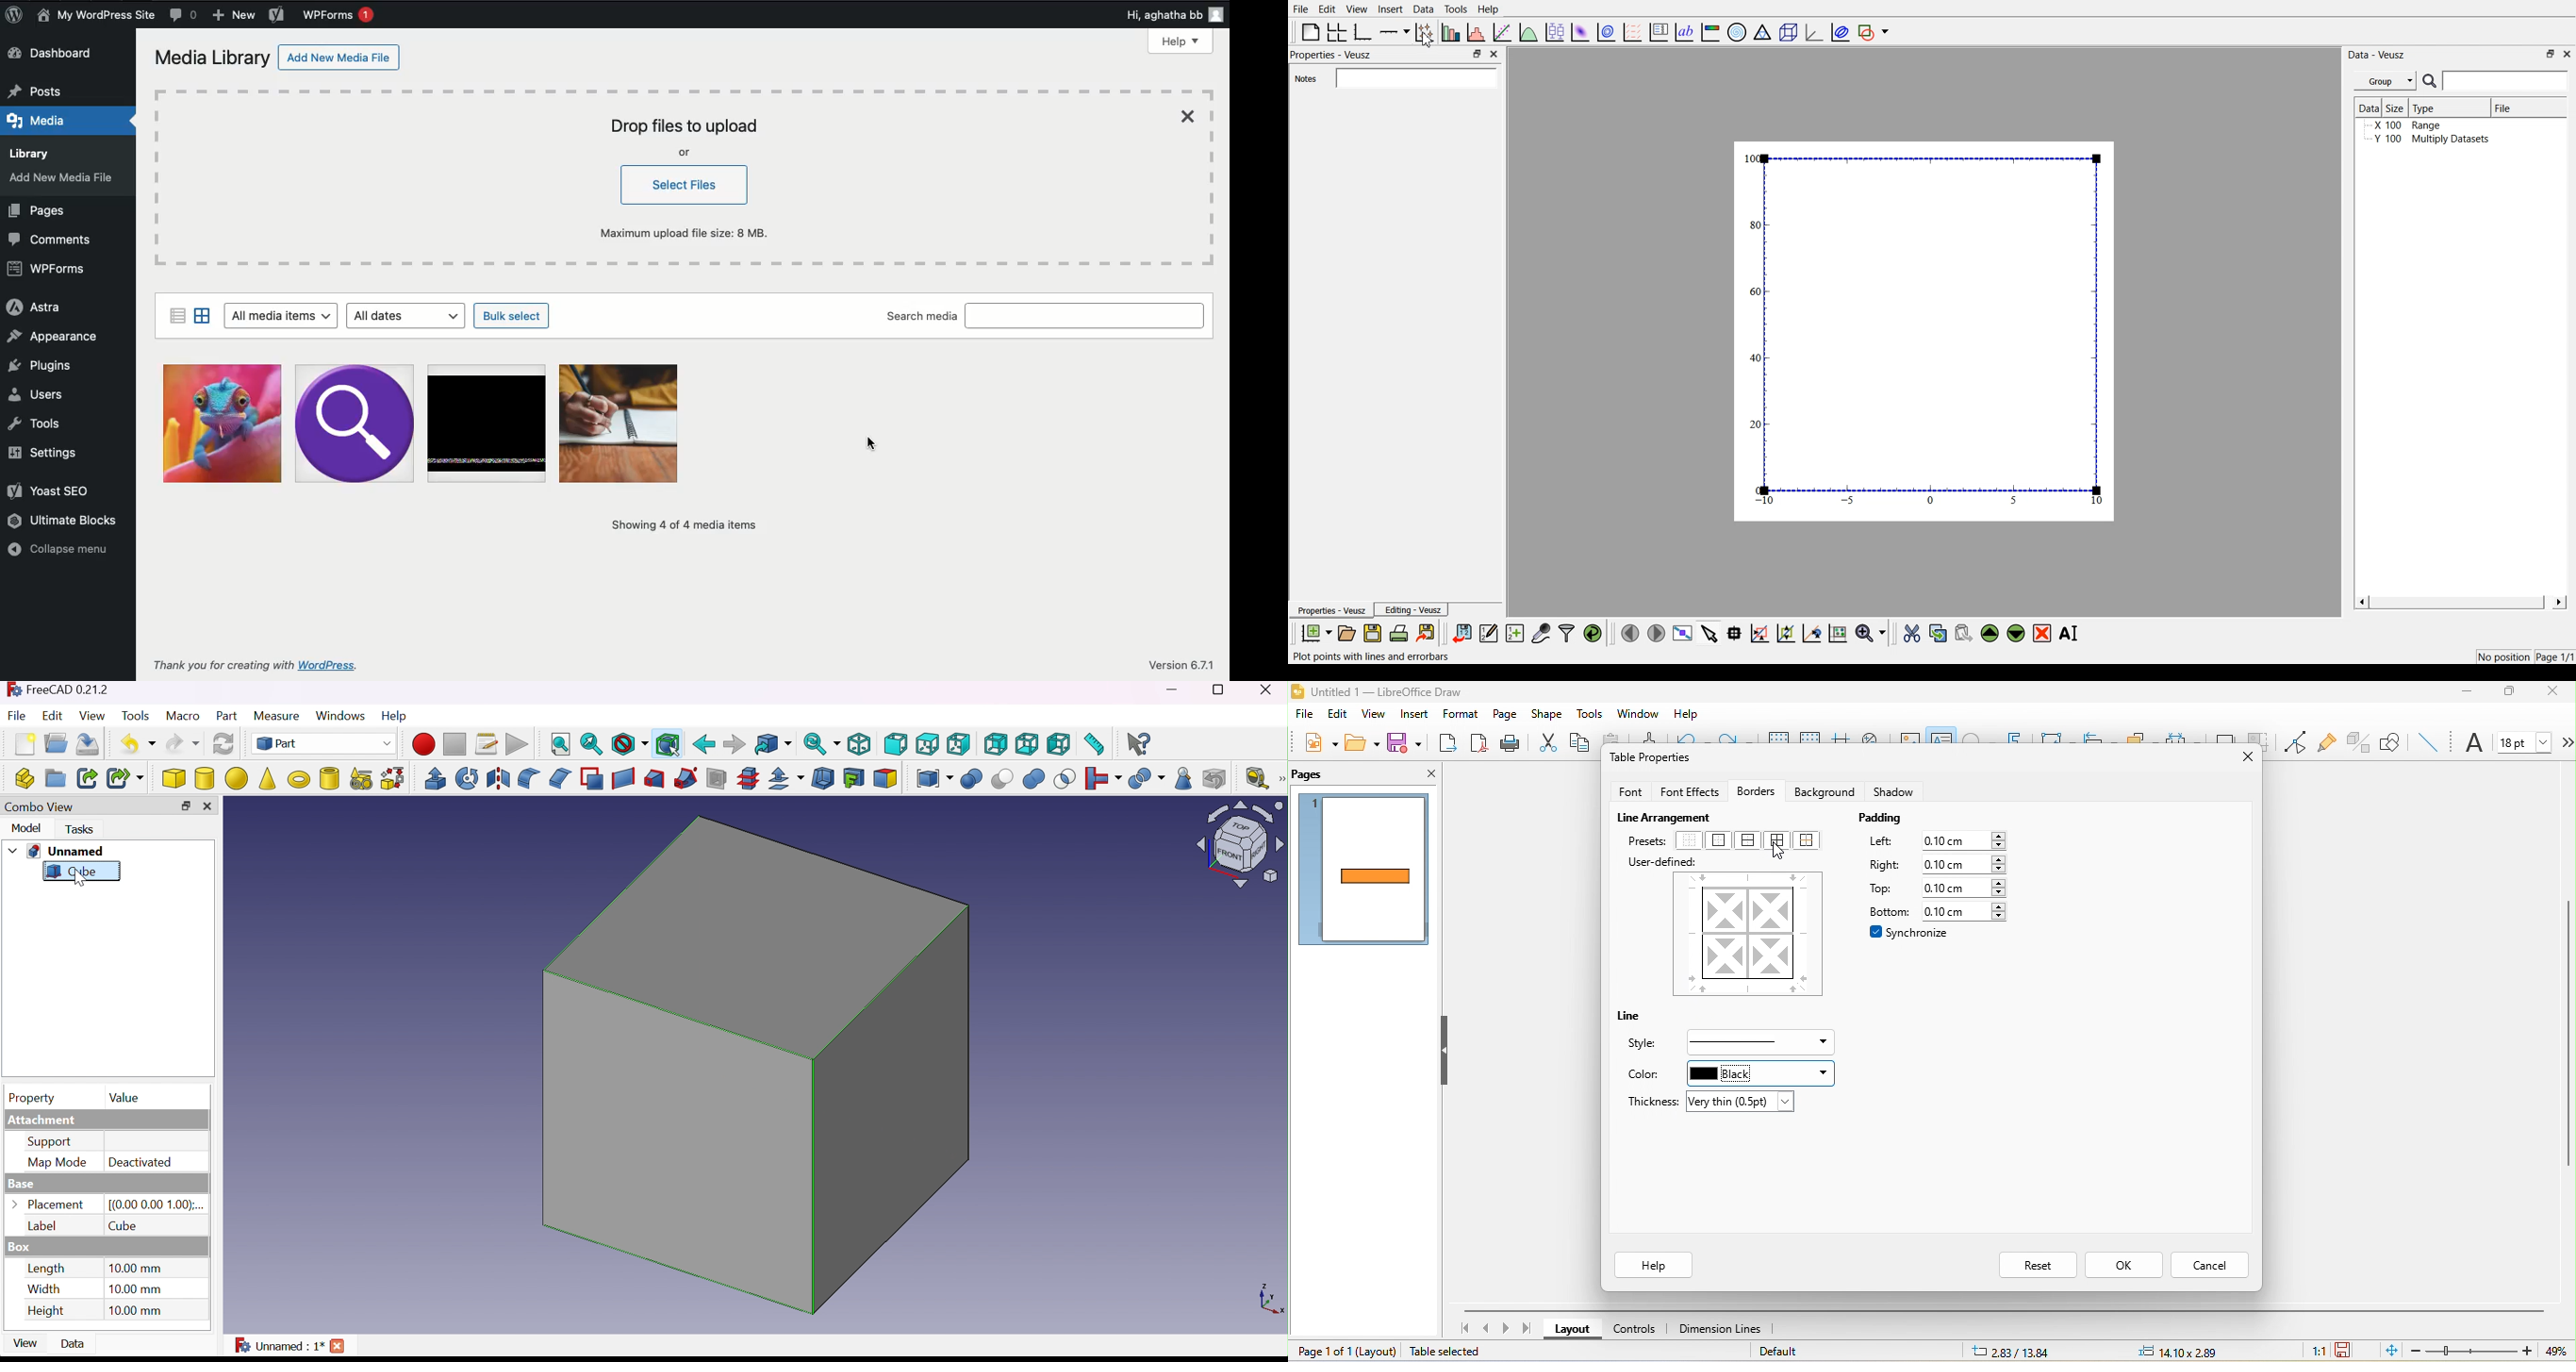 Image resolution: width=2576 pixels, height=1372 pixels. Describe the element at coordinates (716, 780) in the screenshot. I see `Section` at that location.